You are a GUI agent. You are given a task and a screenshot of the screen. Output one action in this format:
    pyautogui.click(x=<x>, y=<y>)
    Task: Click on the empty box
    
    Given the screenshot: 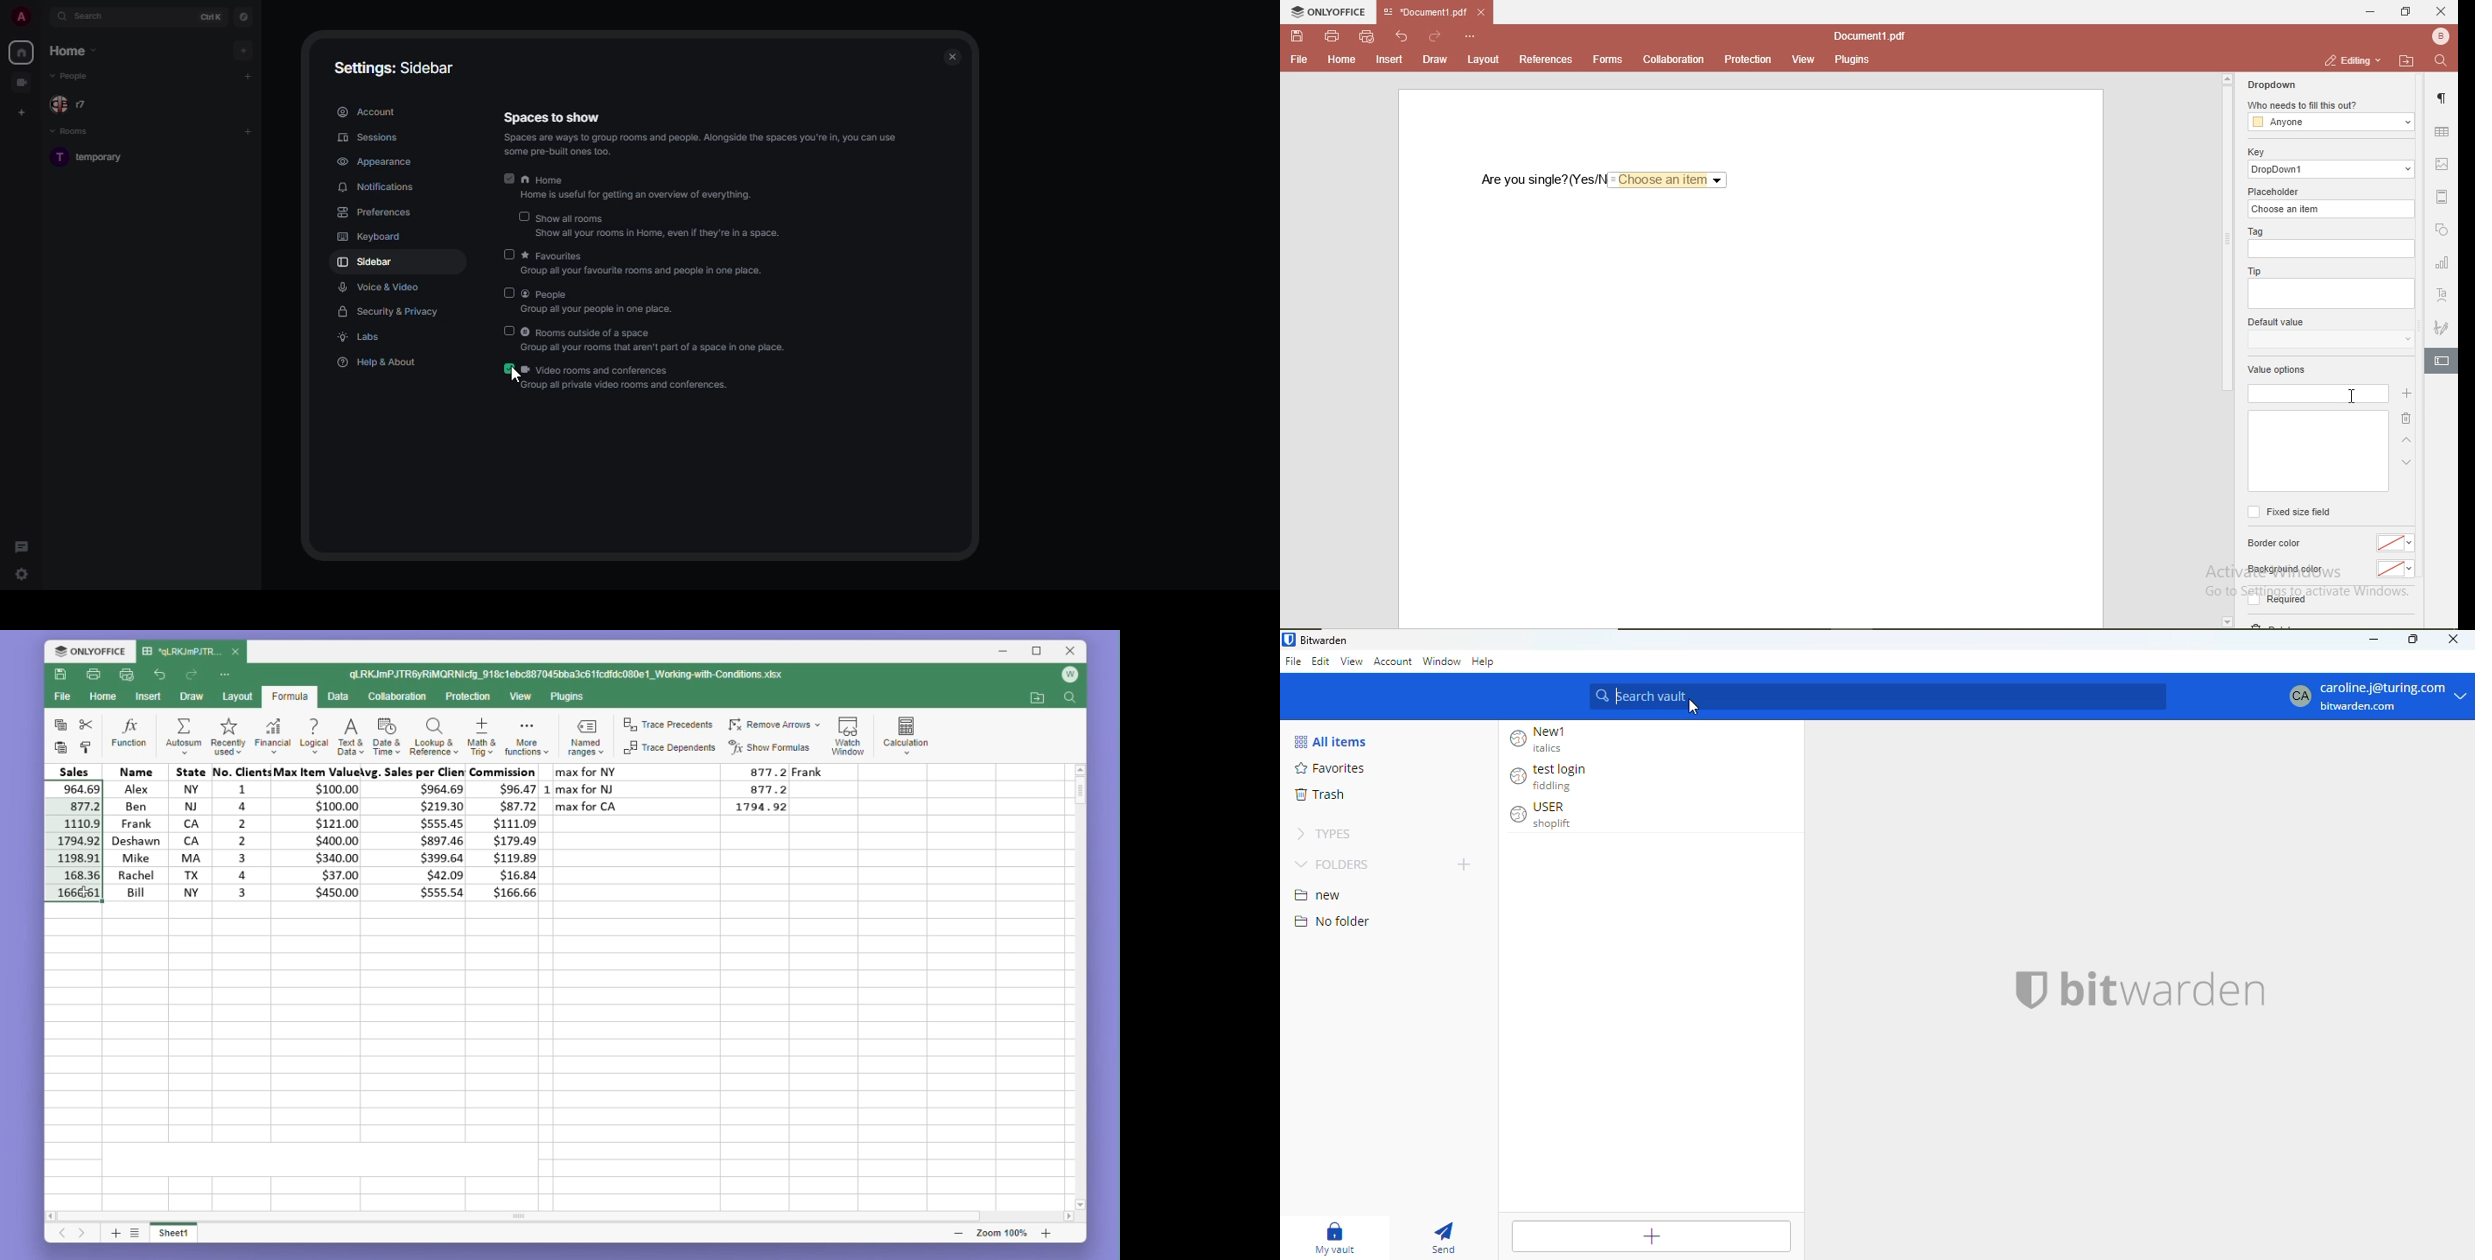 What is the action you would take?
    pyautogui.click(x=2334, y=293)
    